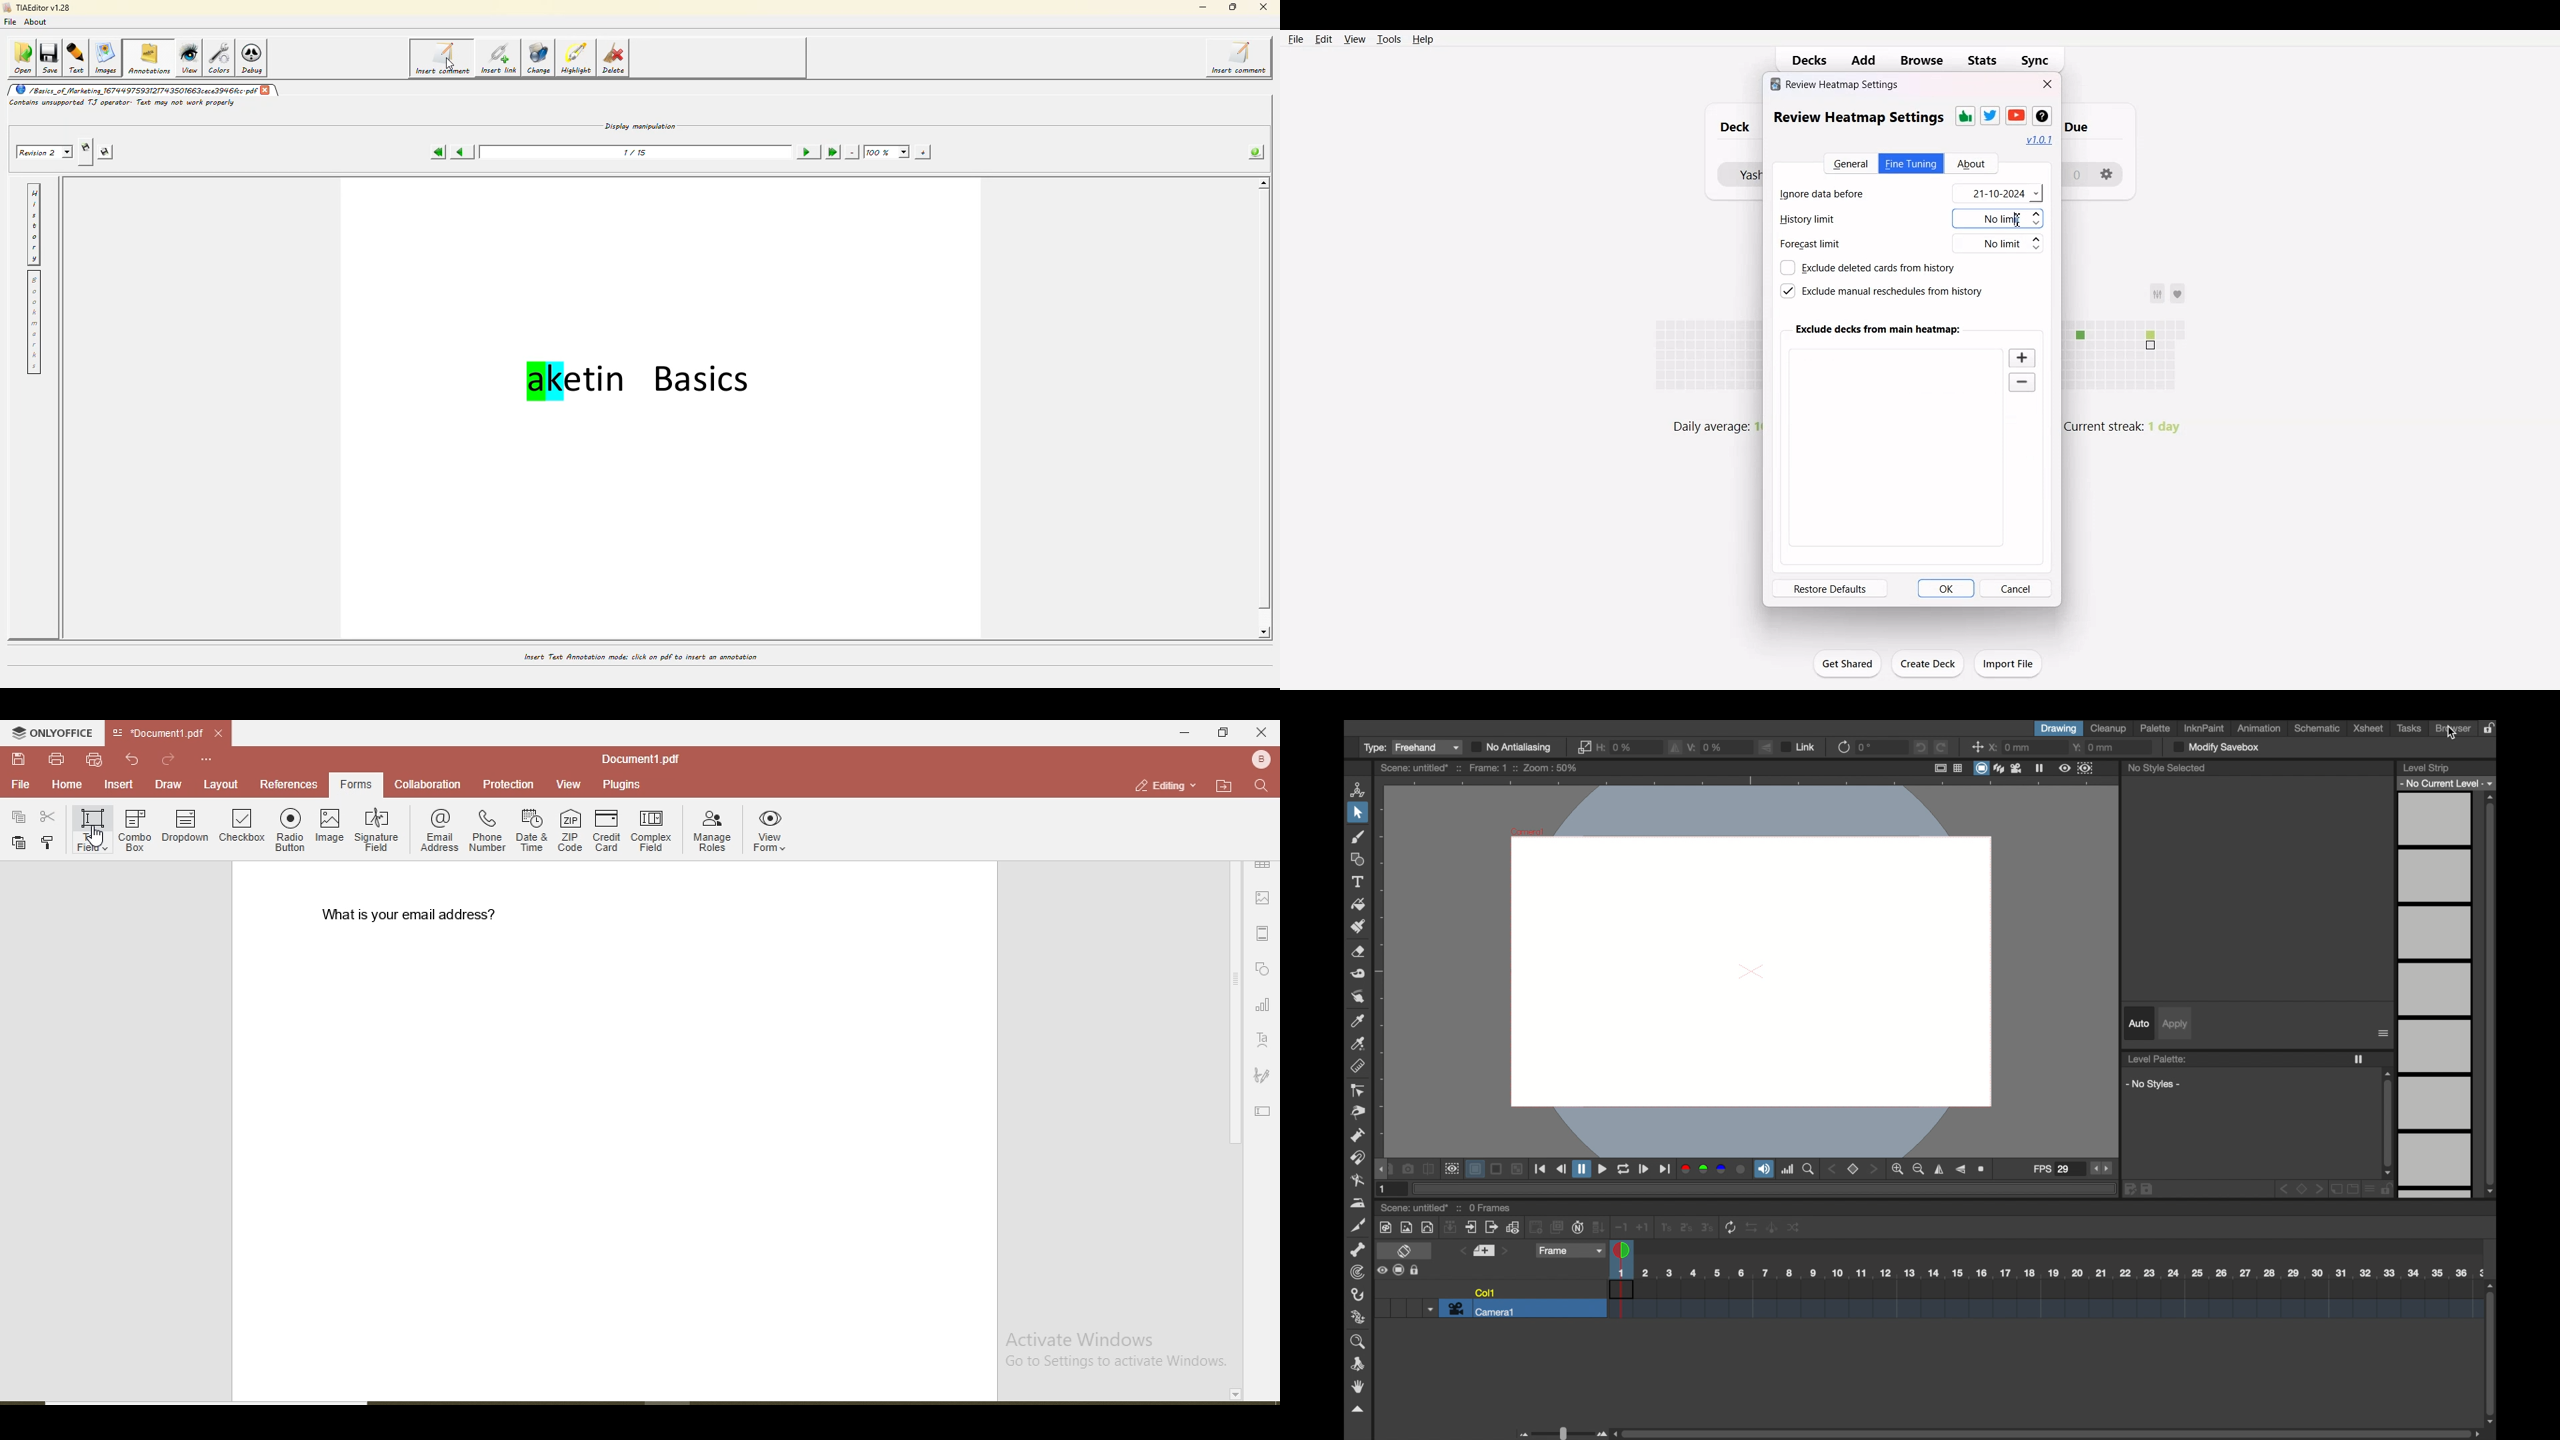 This screenshot has width=2576, height=1456. I want to click on margin, so click(1262, 934).